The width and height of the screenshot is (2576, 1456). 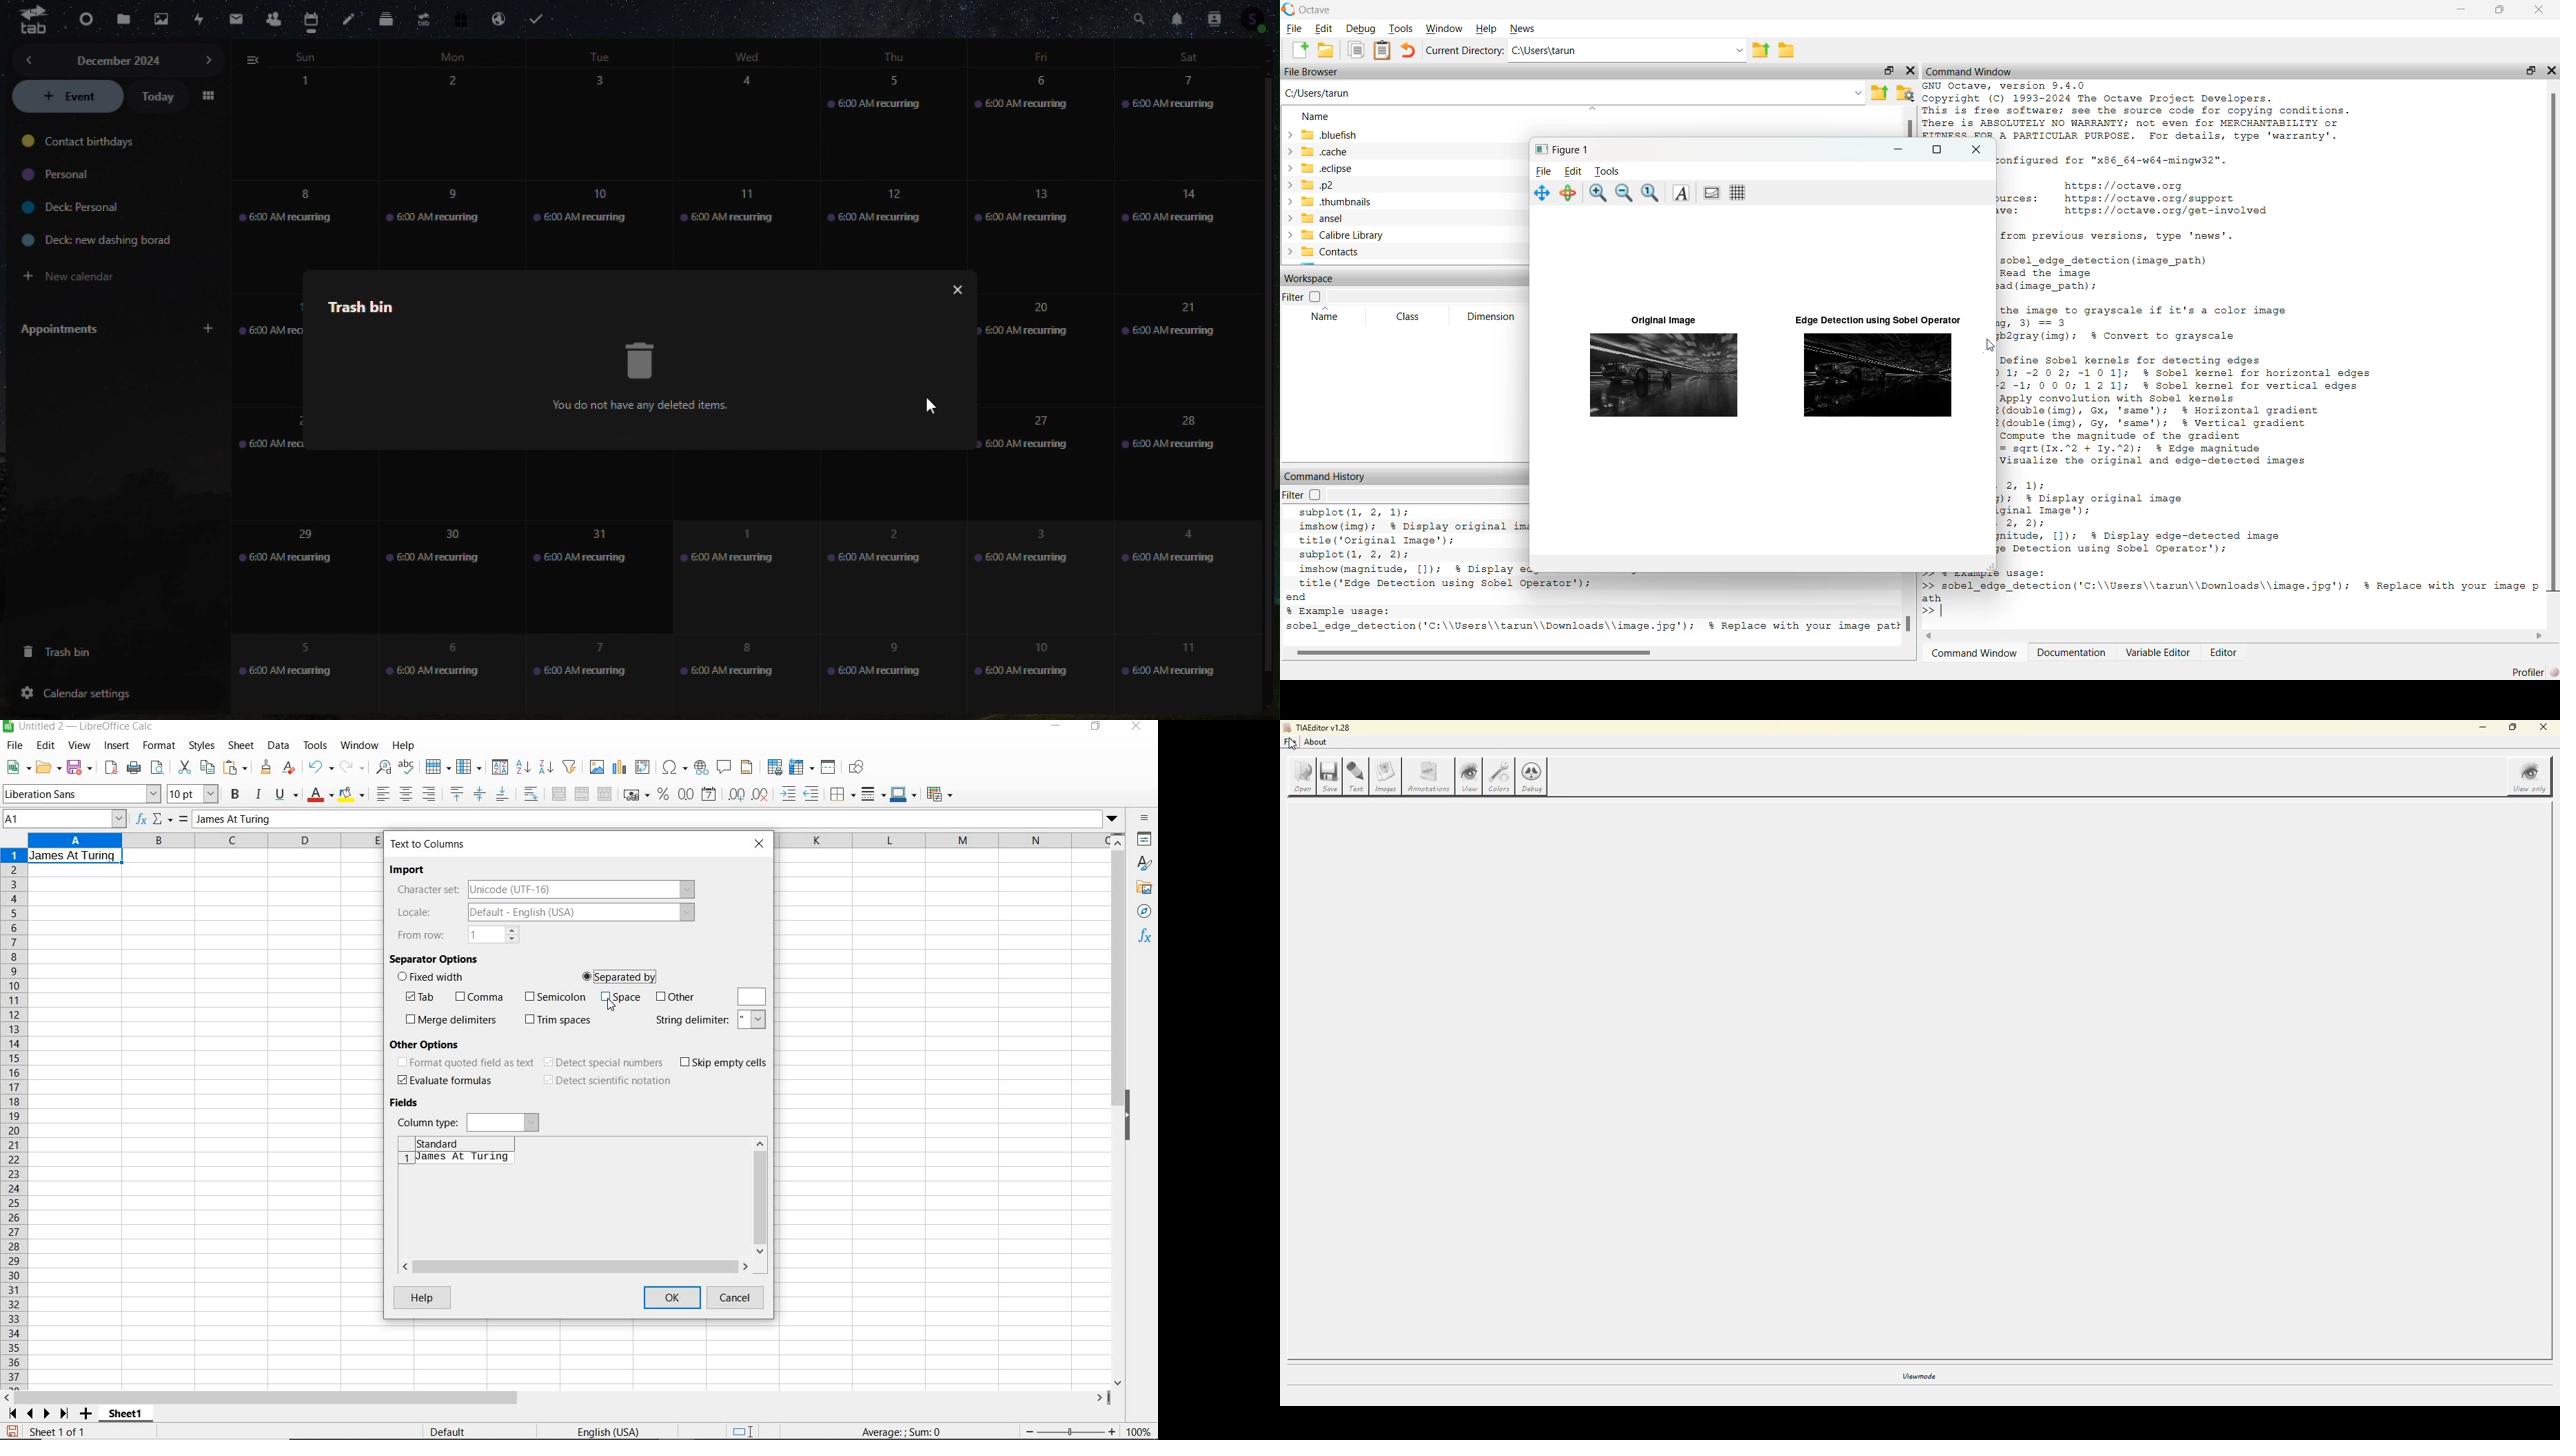 What do you see at coordinates (353, 767) in the screenshot?
I see `redo` at bounding box center [353, 767].